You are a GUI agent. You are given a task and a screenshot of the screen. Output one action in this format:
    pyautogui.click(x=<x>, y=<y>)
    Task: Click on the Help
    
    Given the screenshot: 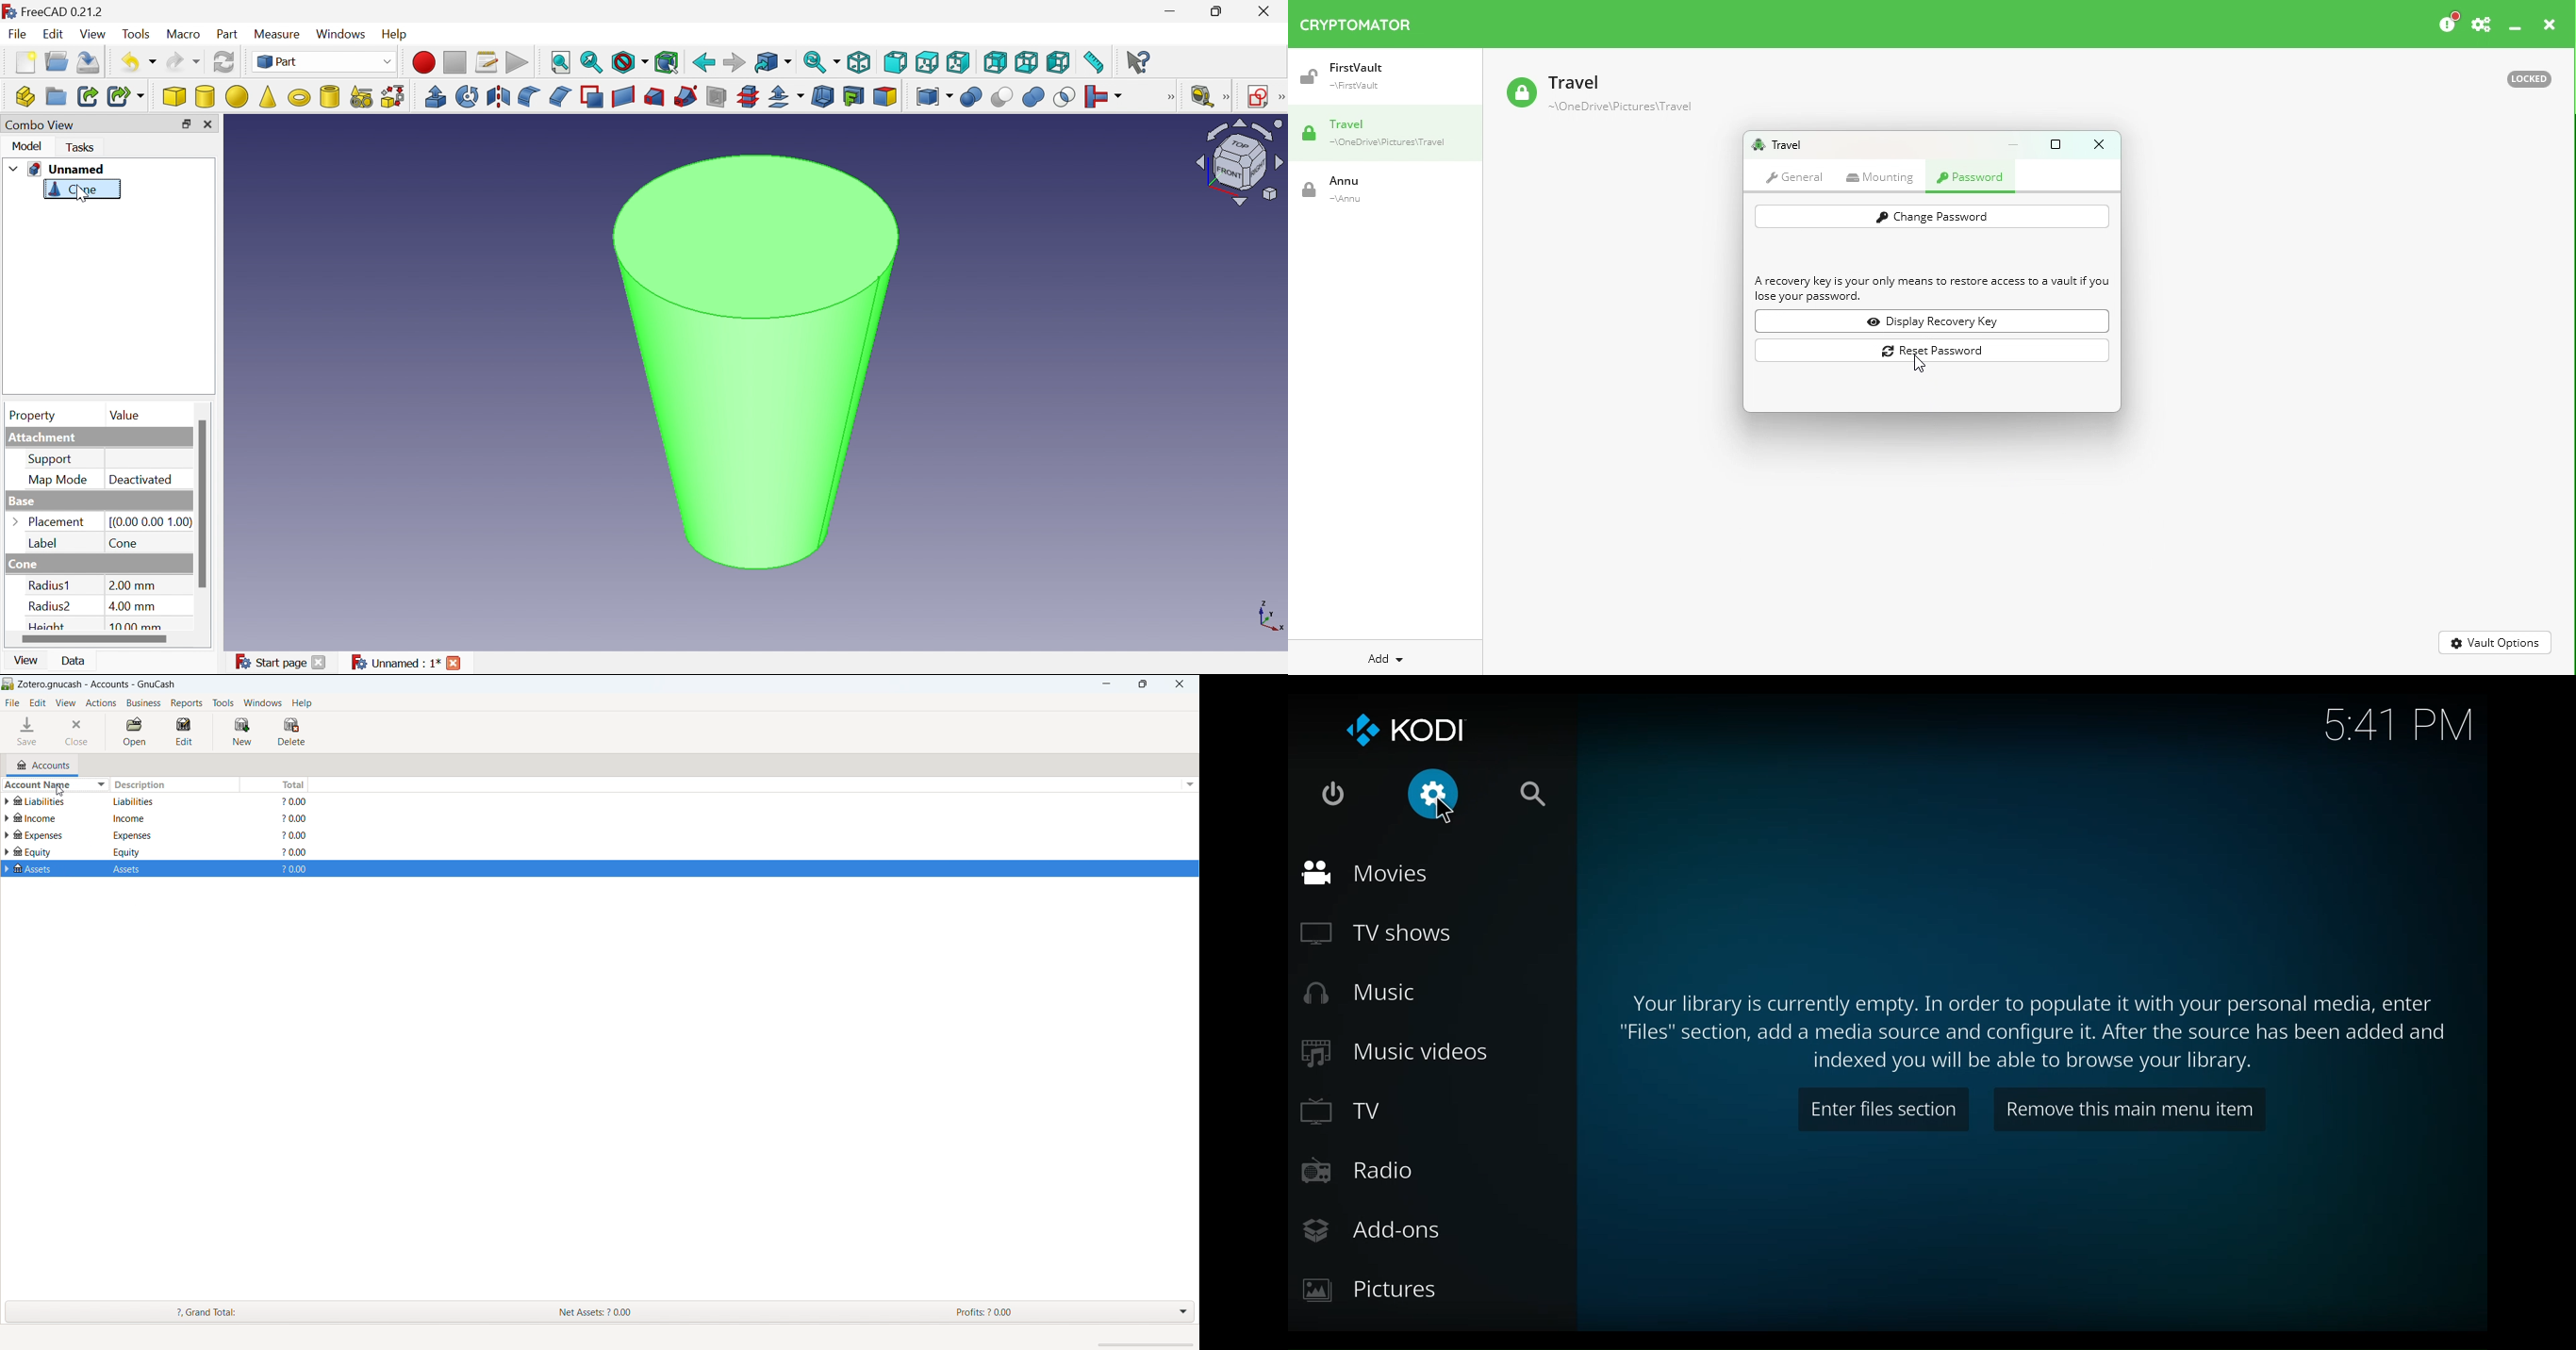 What is the action you would take?
    pyautogui.click(x=396, y=35)
    